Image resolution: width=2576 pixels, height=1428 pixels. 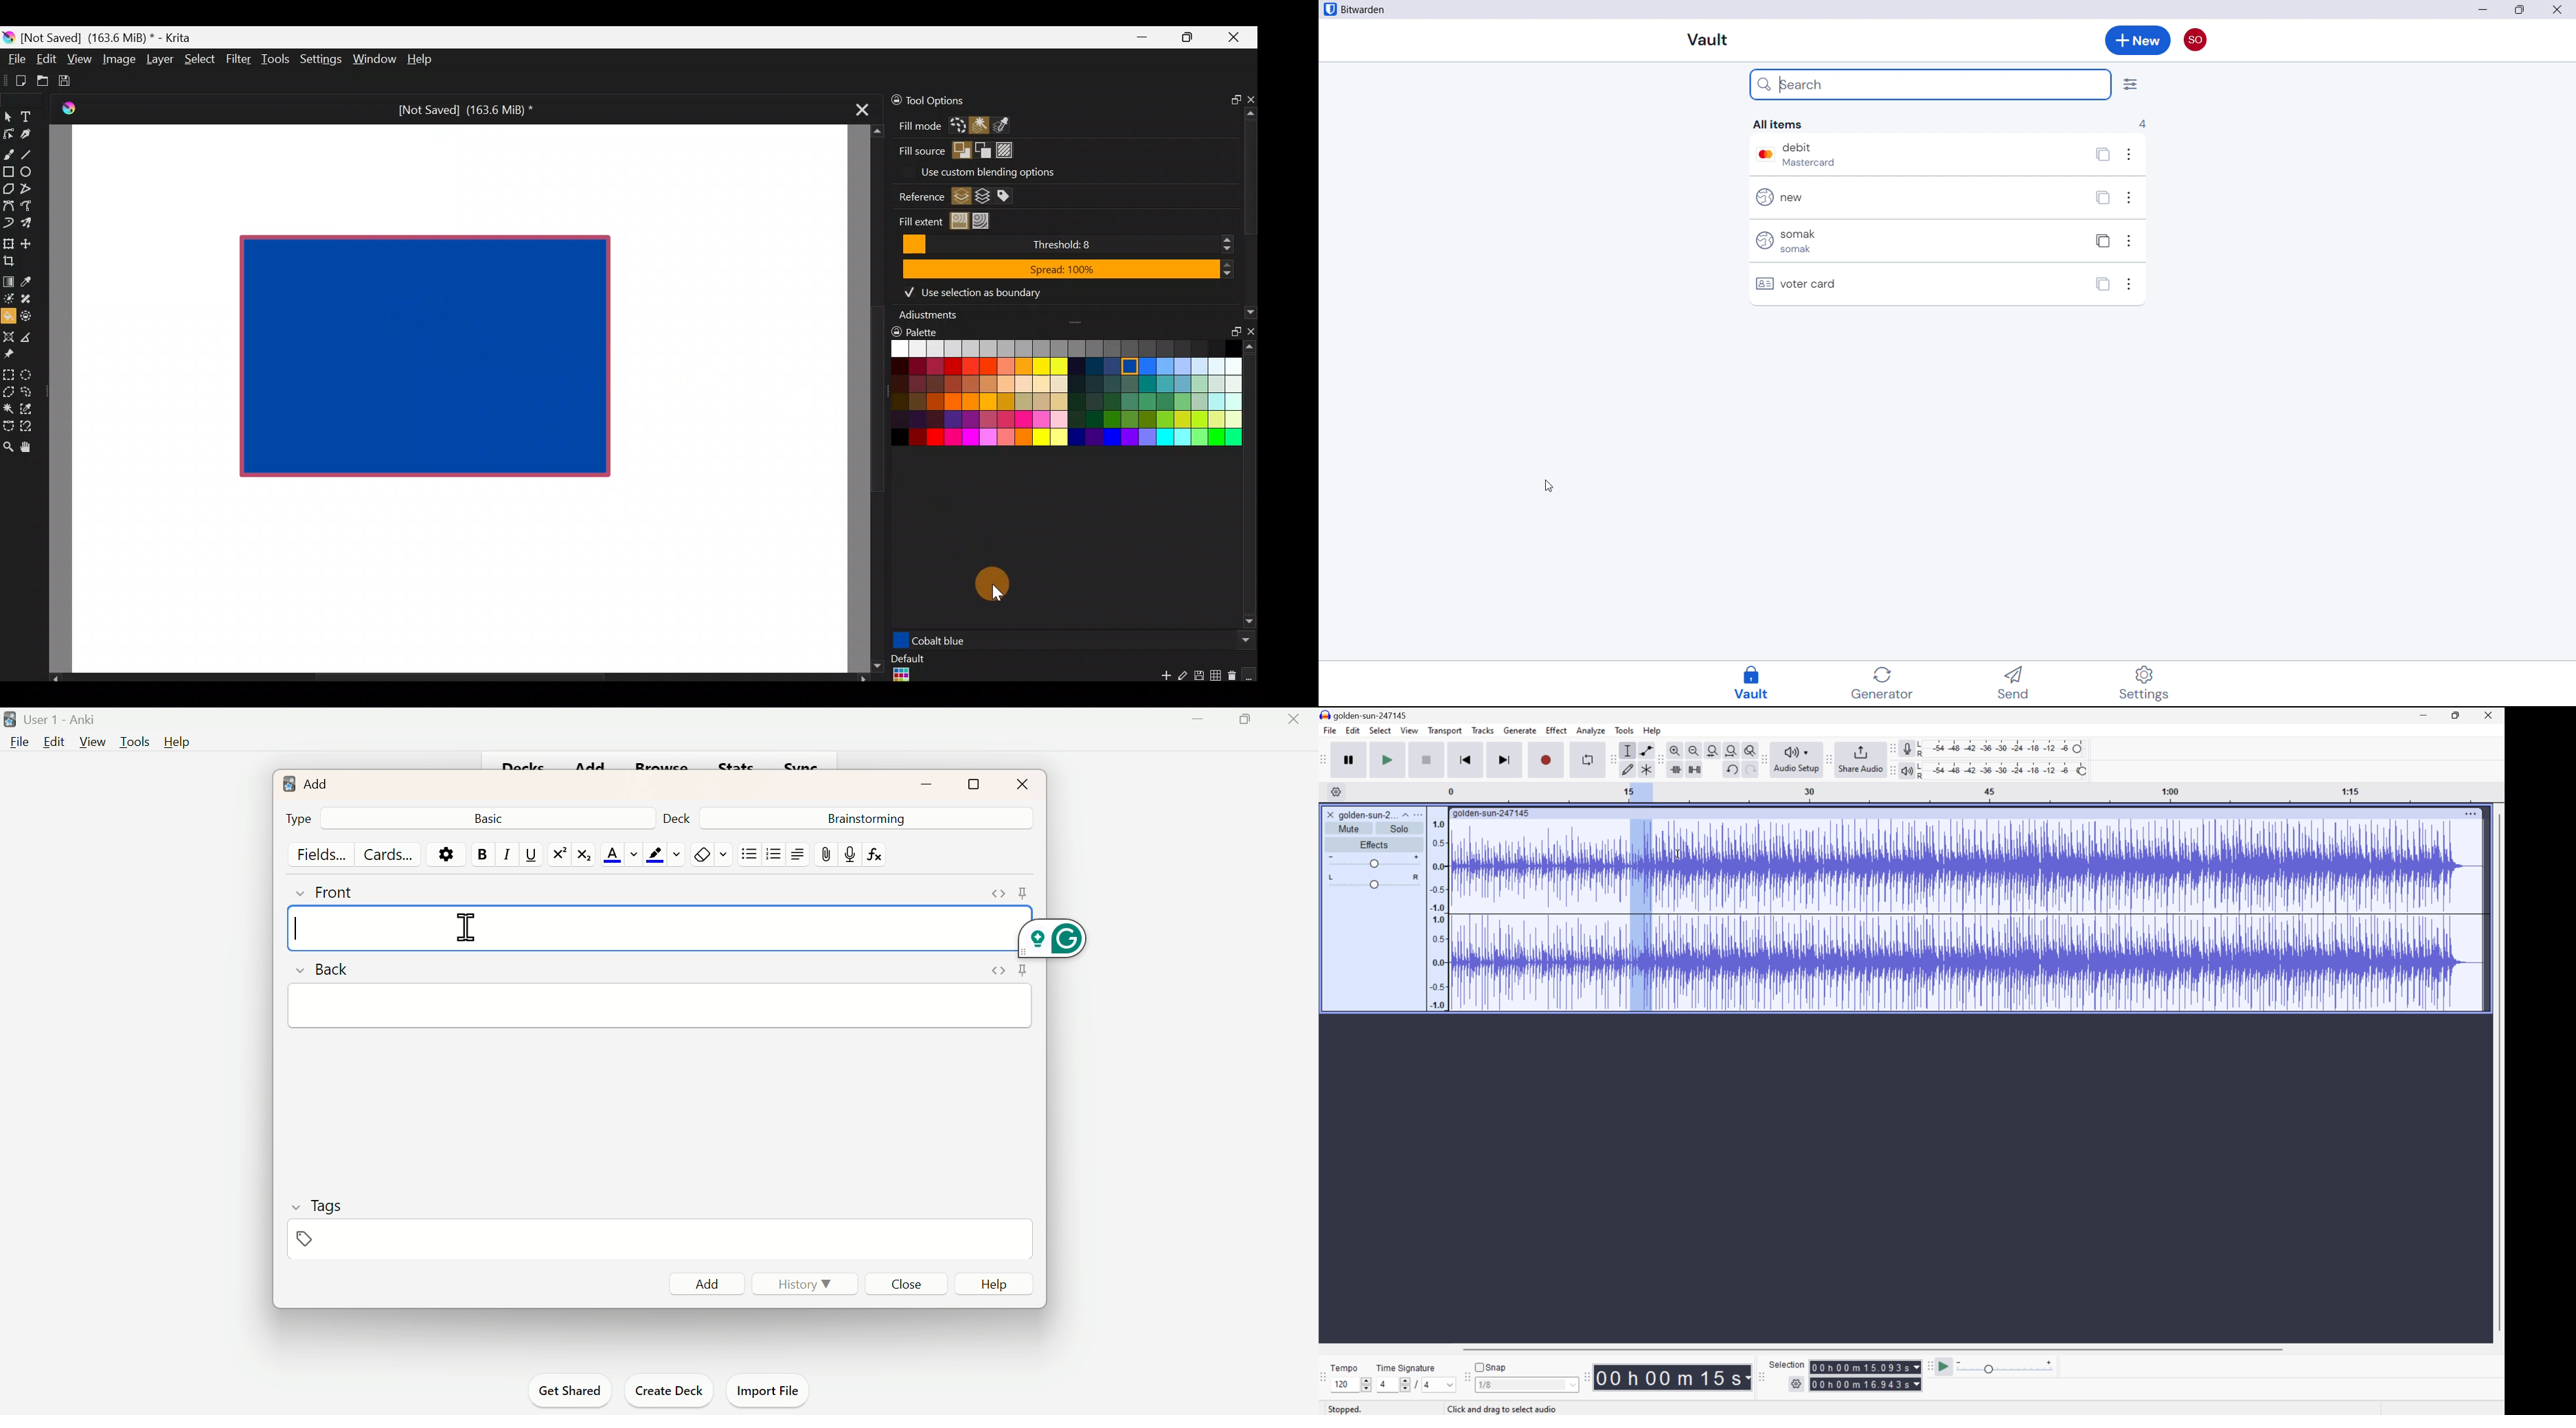 What do you see at coordinates (1324, 760) in the screenshot?
I see `Audacity transport layer toolbar` at bounding box center [1324, 760].